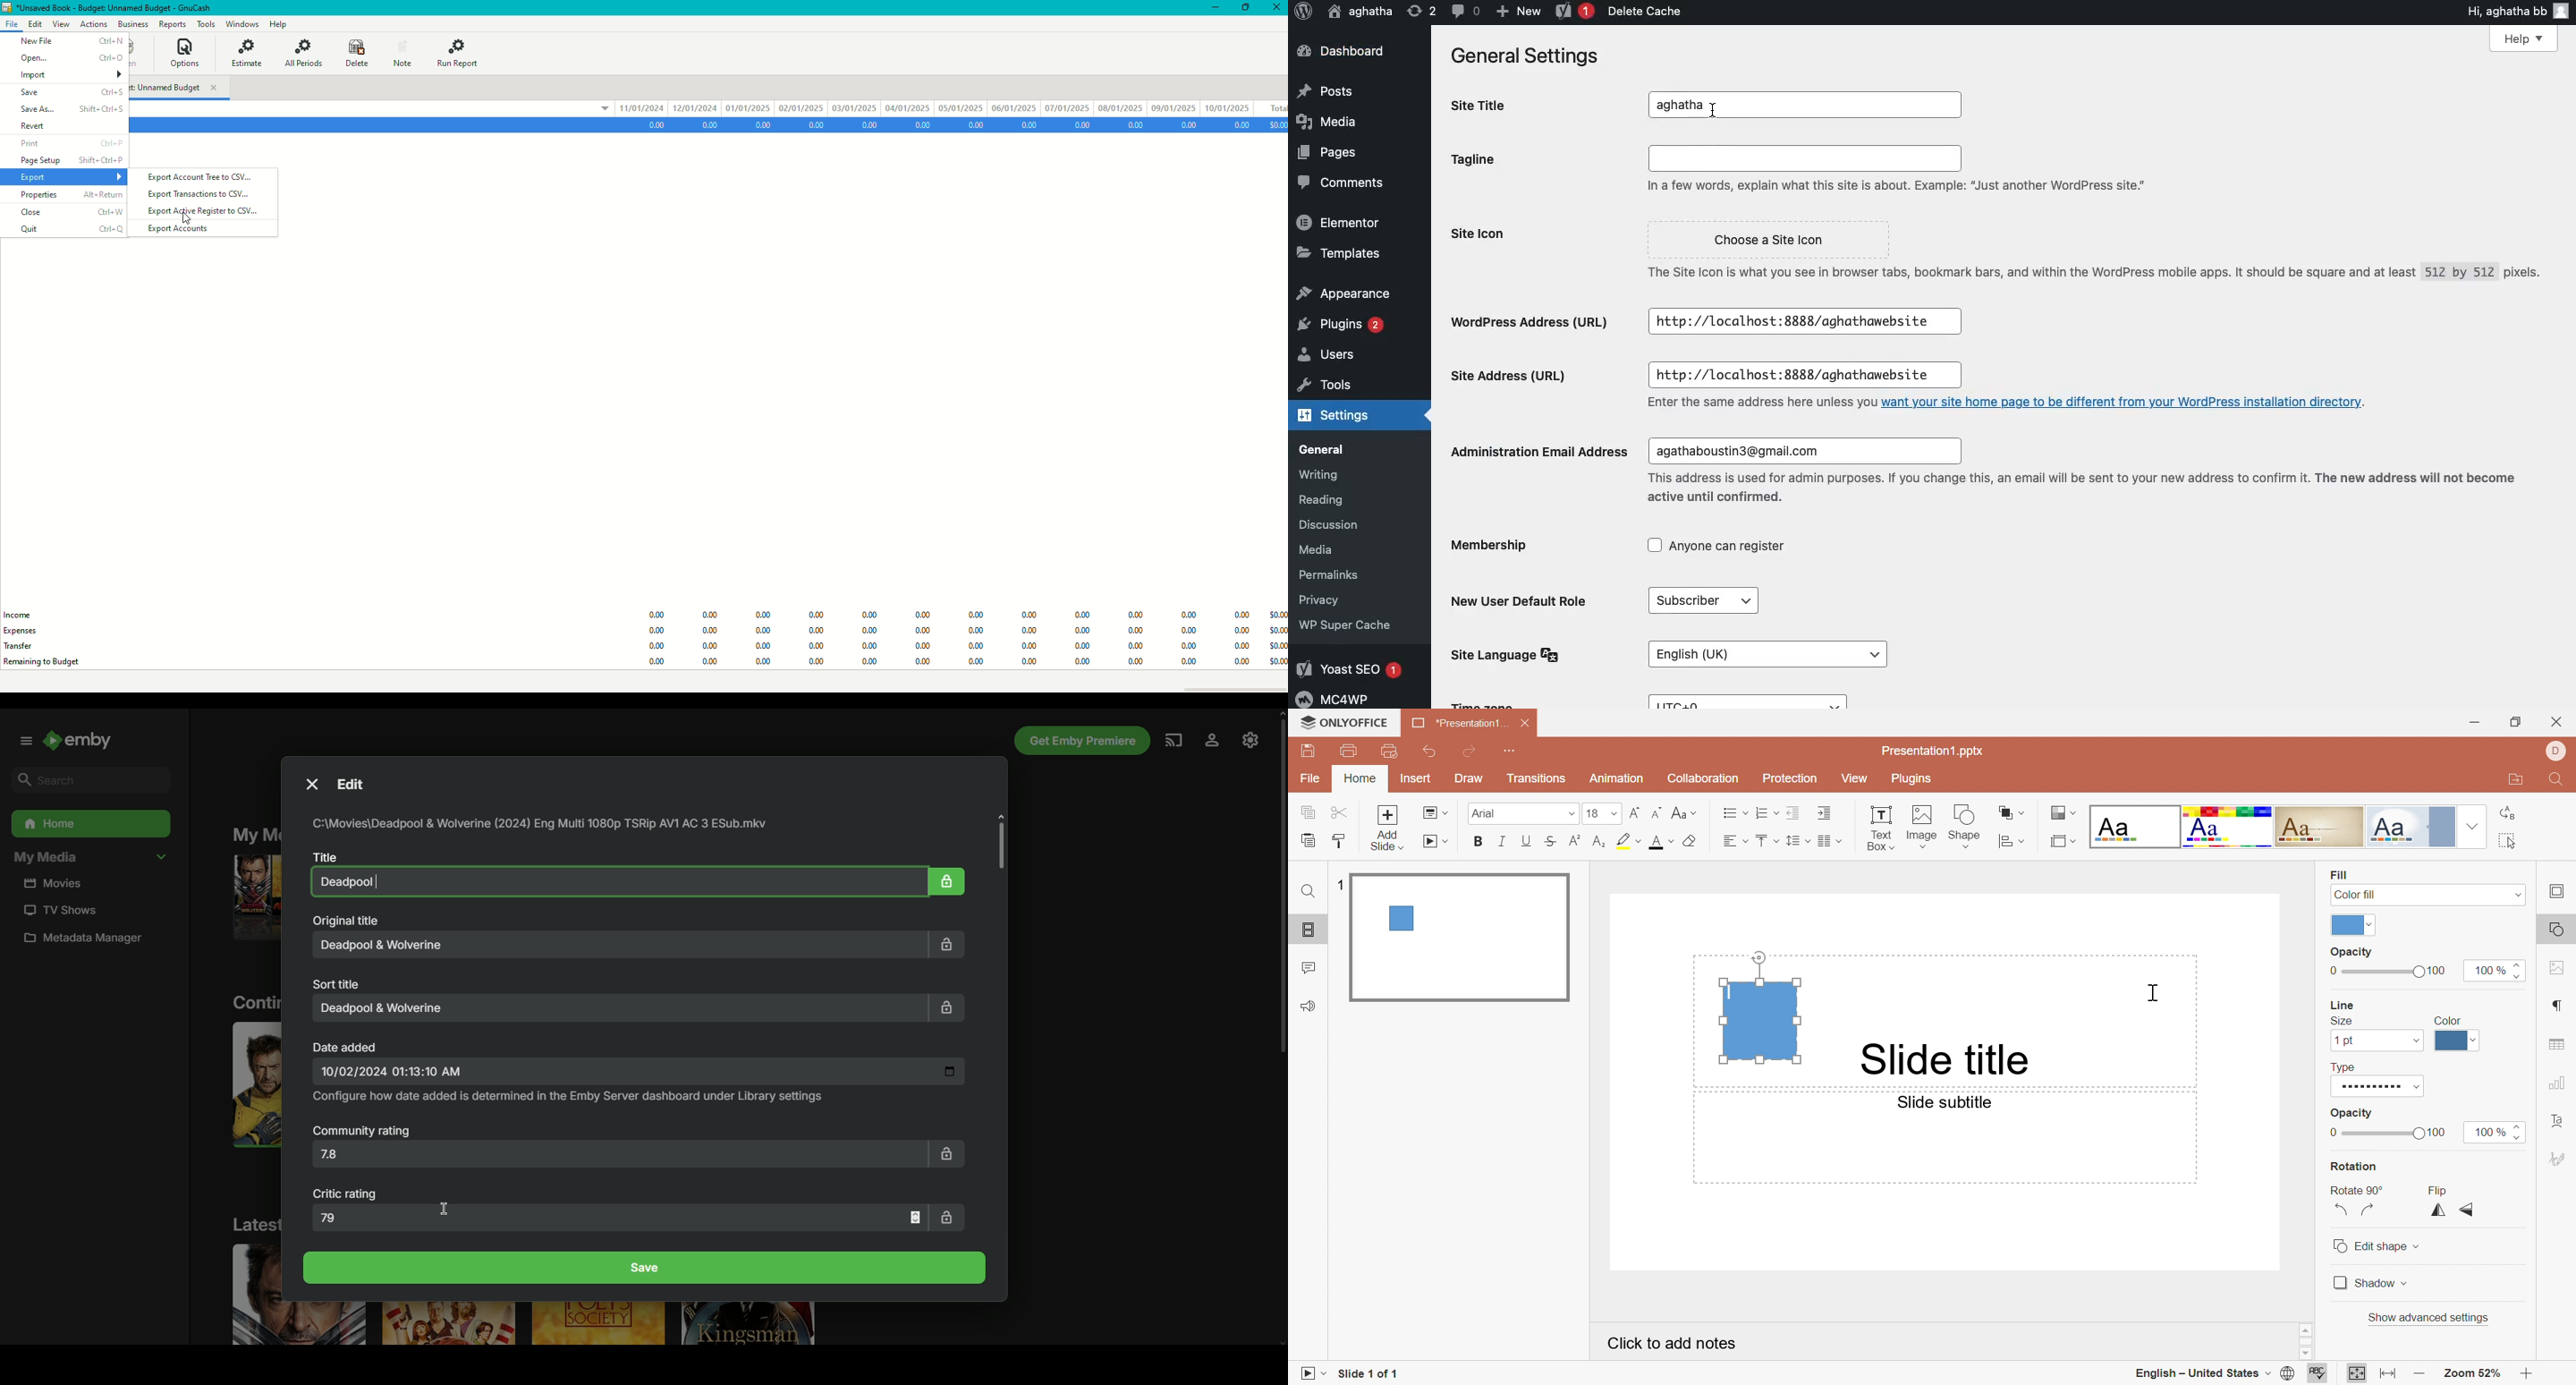 The width and height of the screenshot is (2576, 1400). I want to click on General, so click(1322, 449).